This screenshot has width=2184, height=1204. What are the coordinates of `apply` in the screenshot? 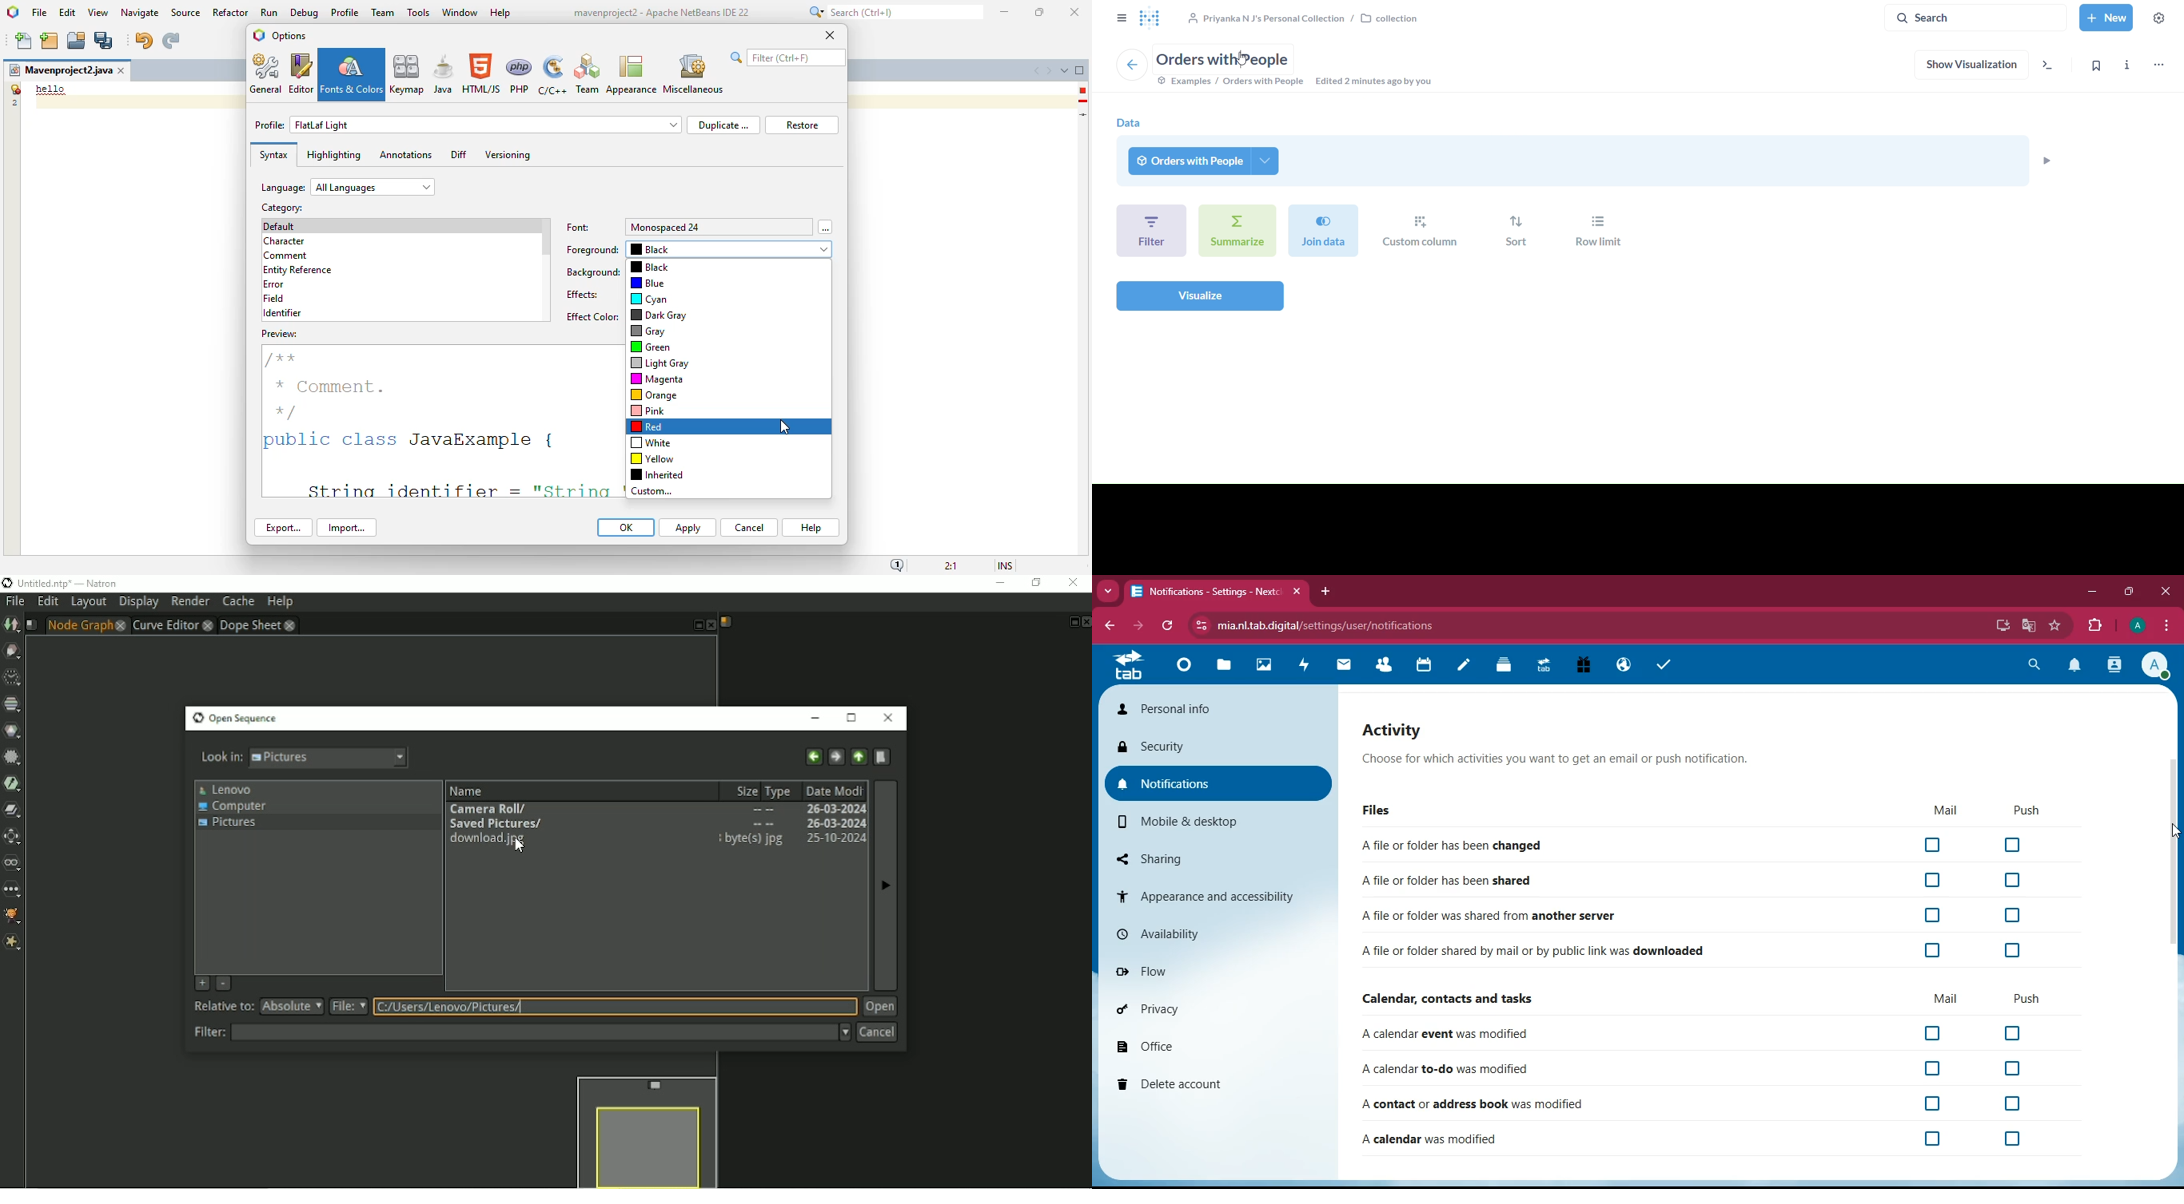 It's located at (687, 528).